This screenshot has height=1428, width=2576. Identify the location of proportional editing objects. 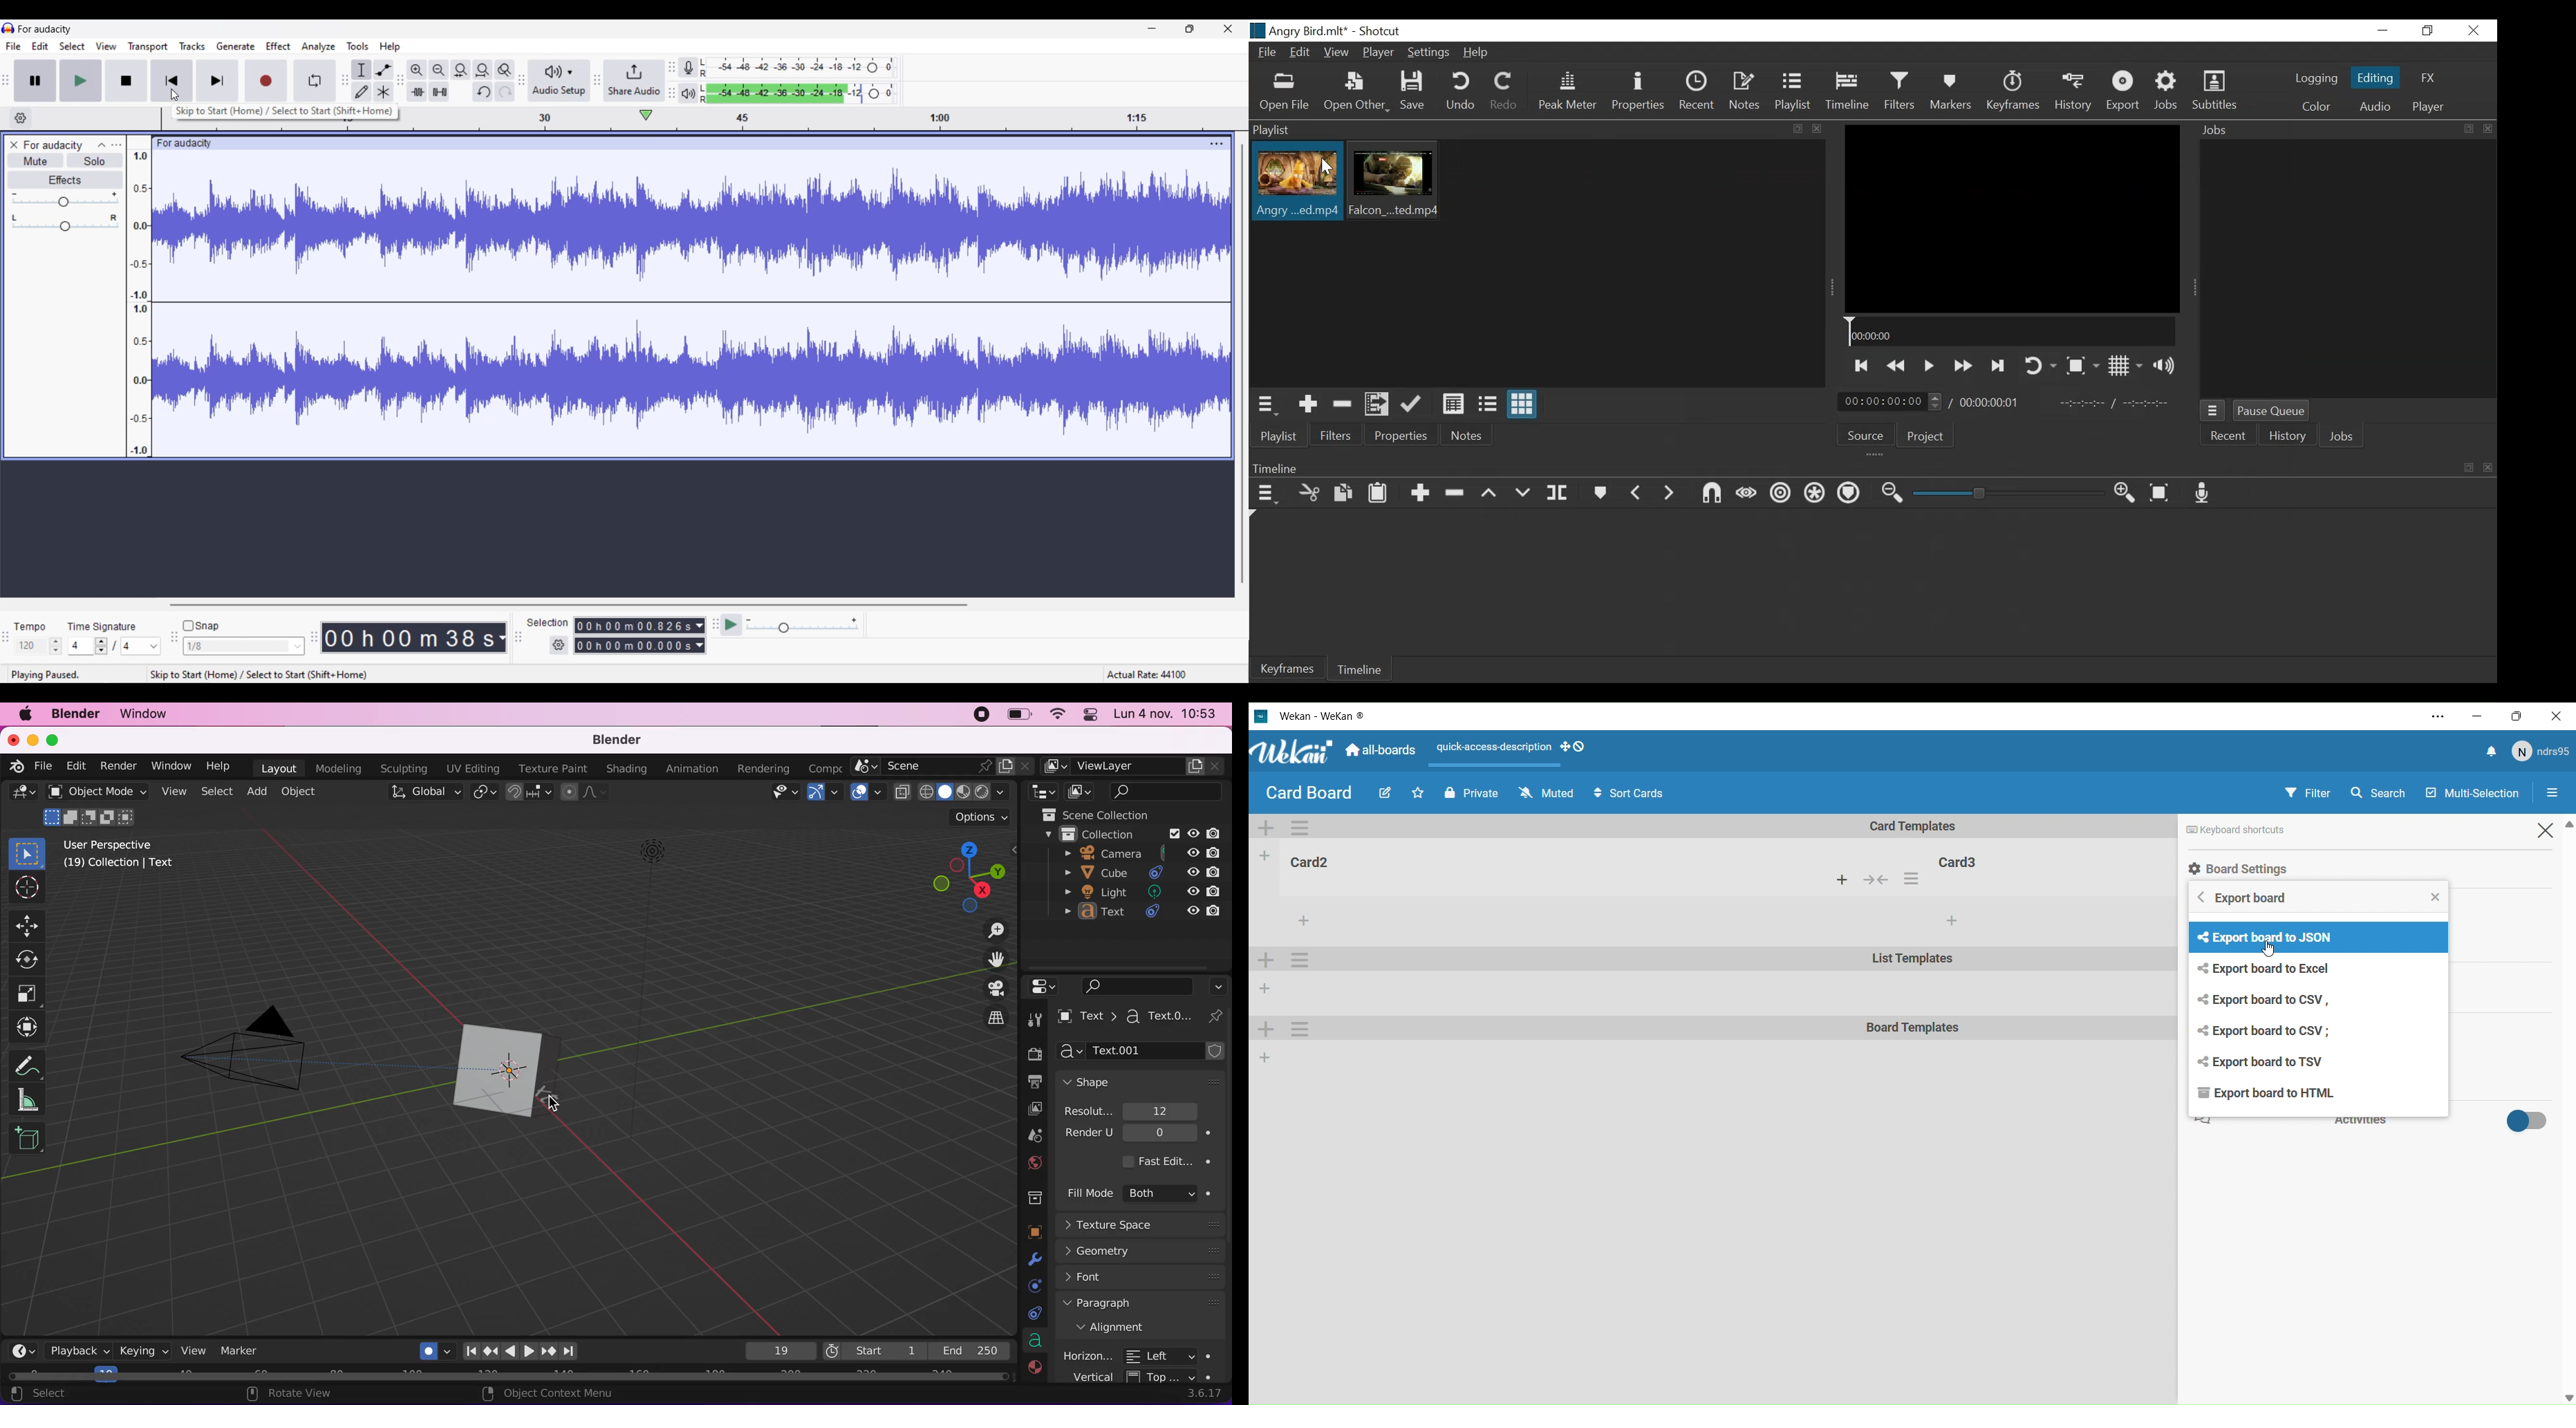
(584, 793).